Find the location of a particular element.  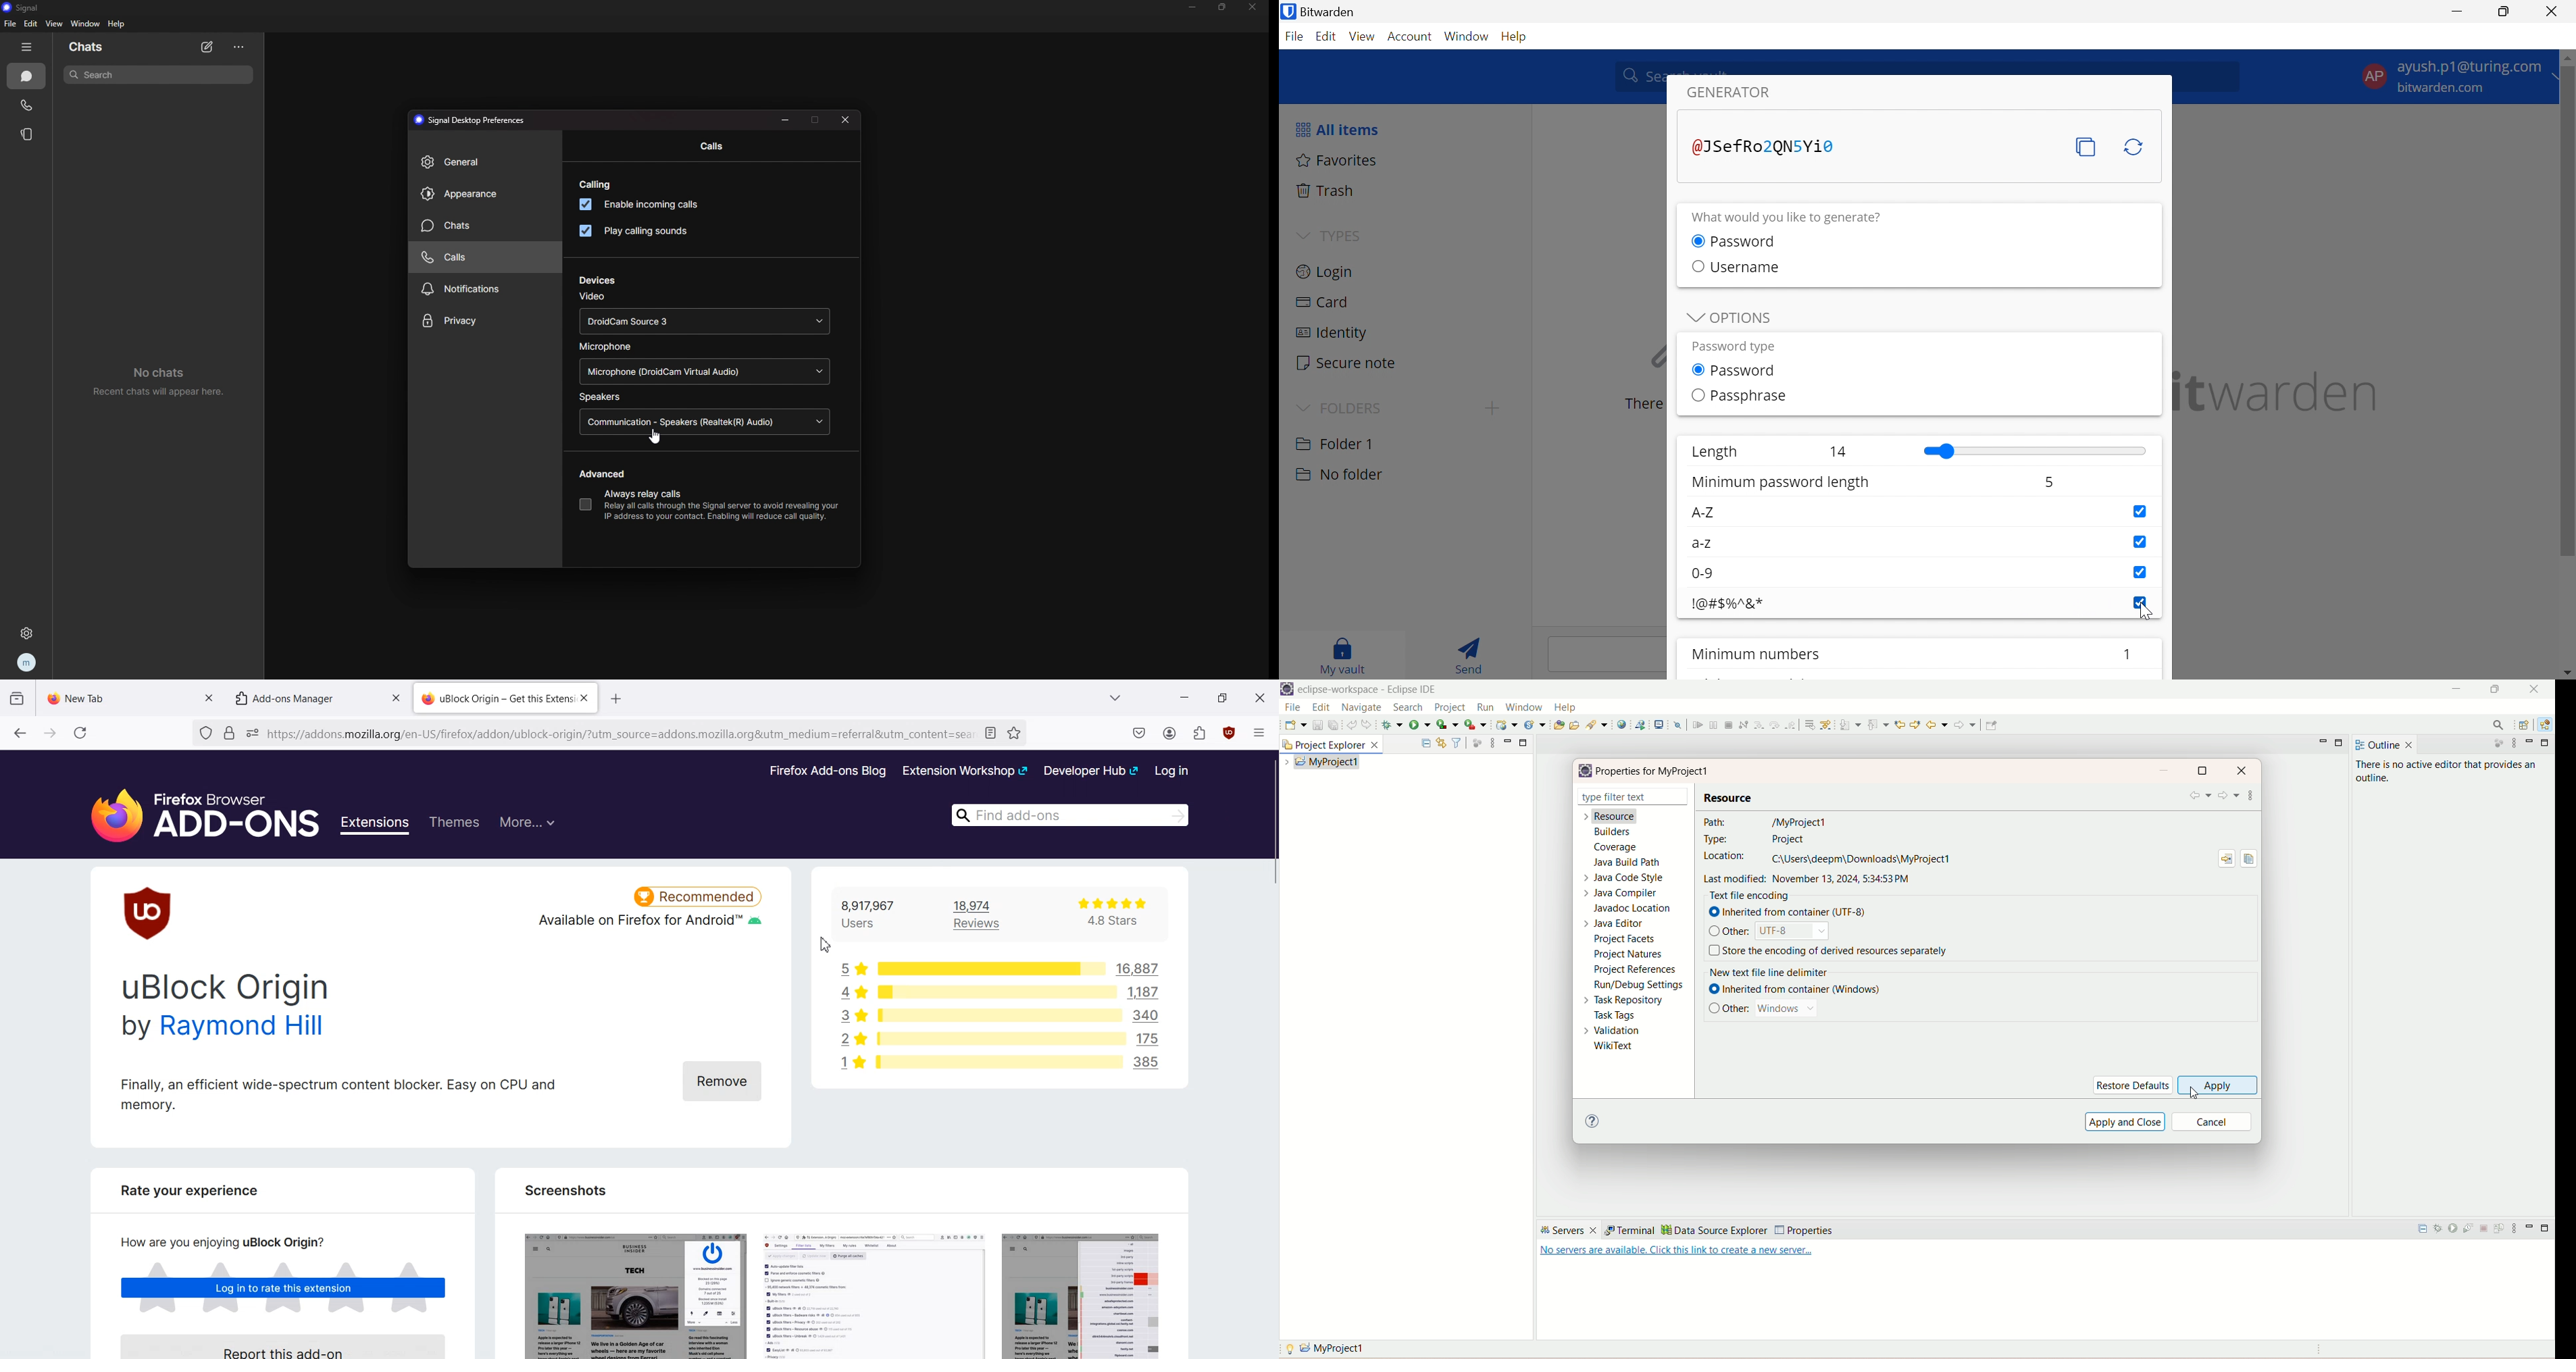

340 users is located at coordinates (1150, 1015).